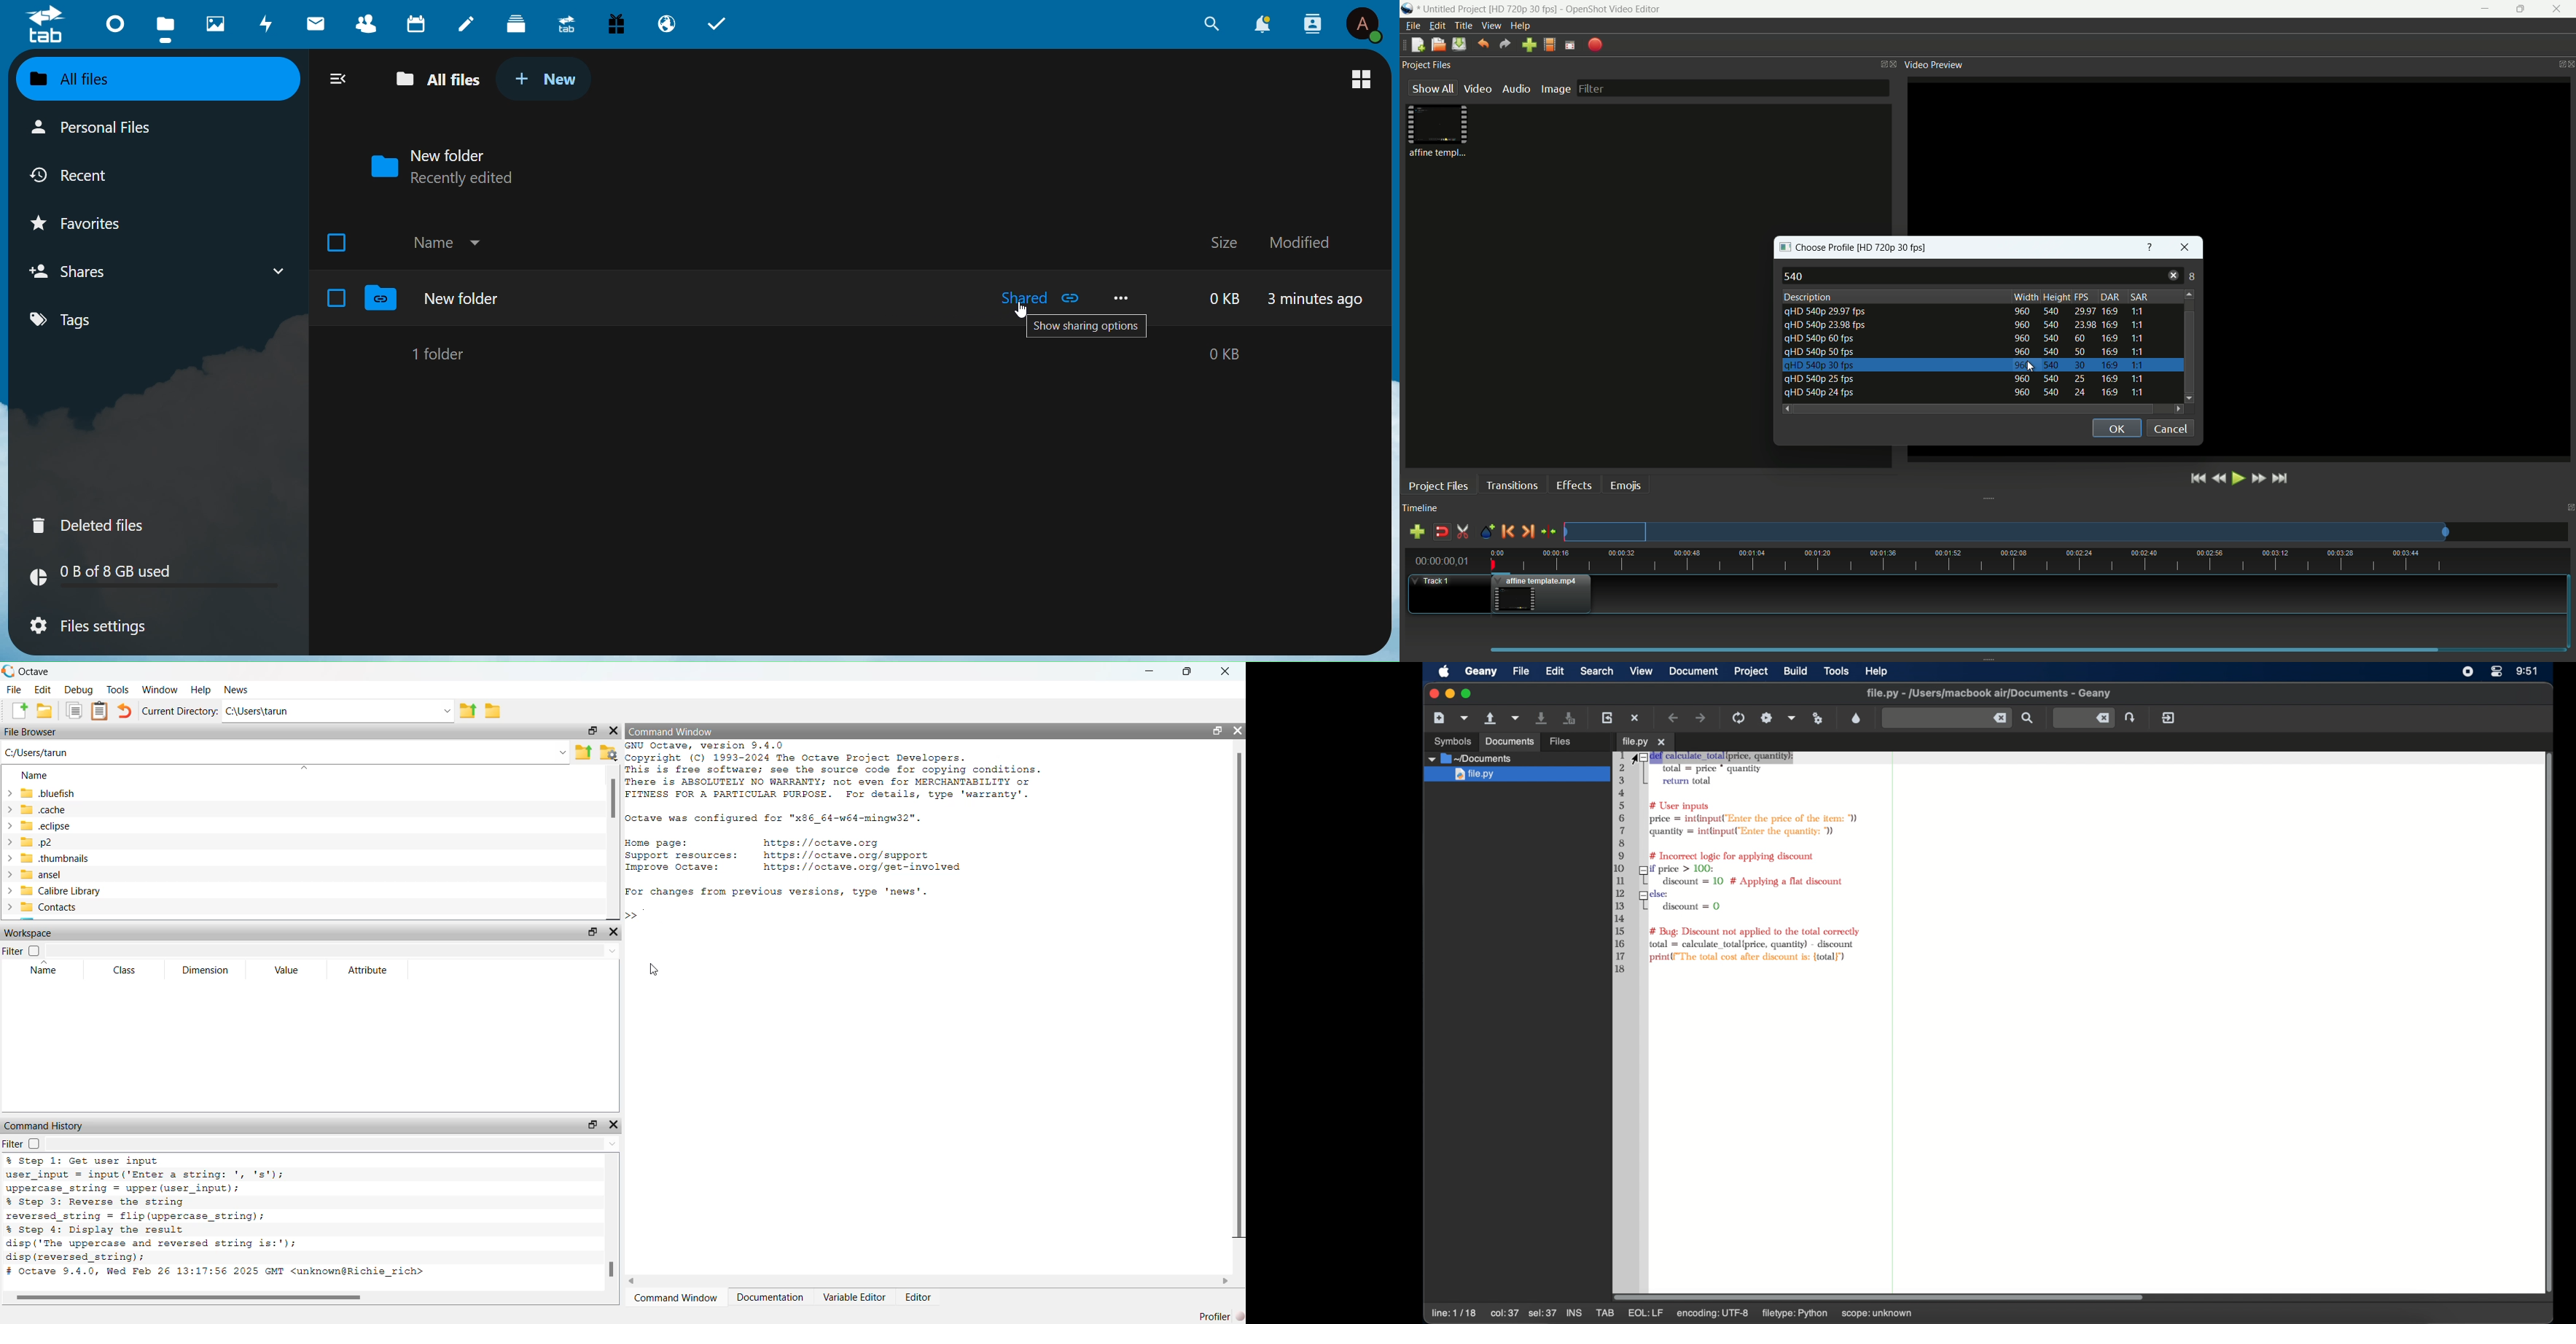 Image resolution: width=2576 pixels, height=1344 pixels. What do you see at coordinates (263, 24) in the screenshot?
I see `Activity` at bounding box center [263, 24].